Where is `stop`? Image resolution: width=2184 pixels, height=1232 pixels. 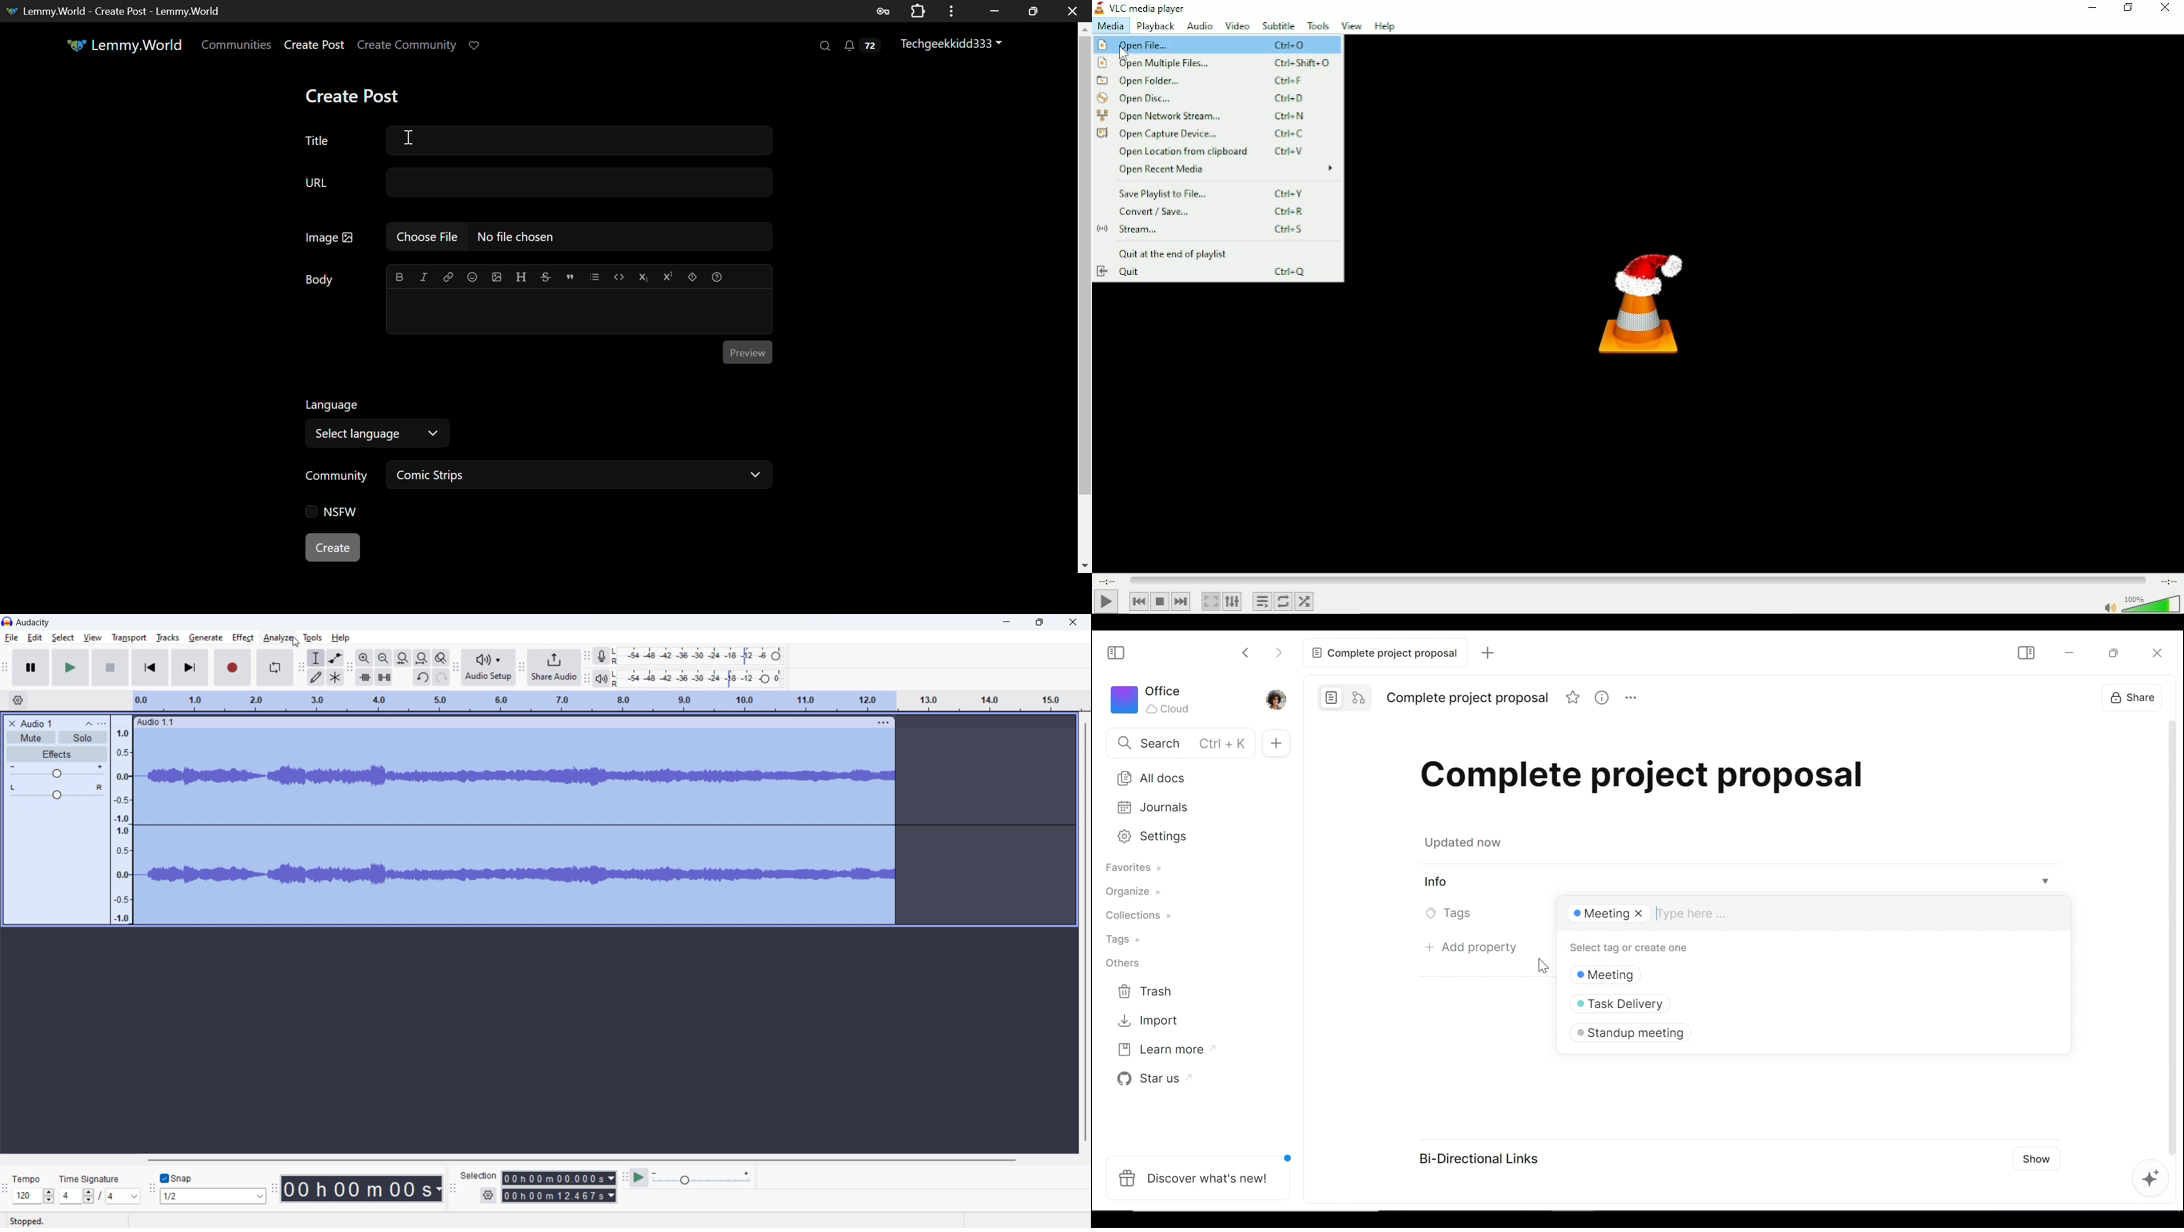 stop is located at coordinates (110, 667).